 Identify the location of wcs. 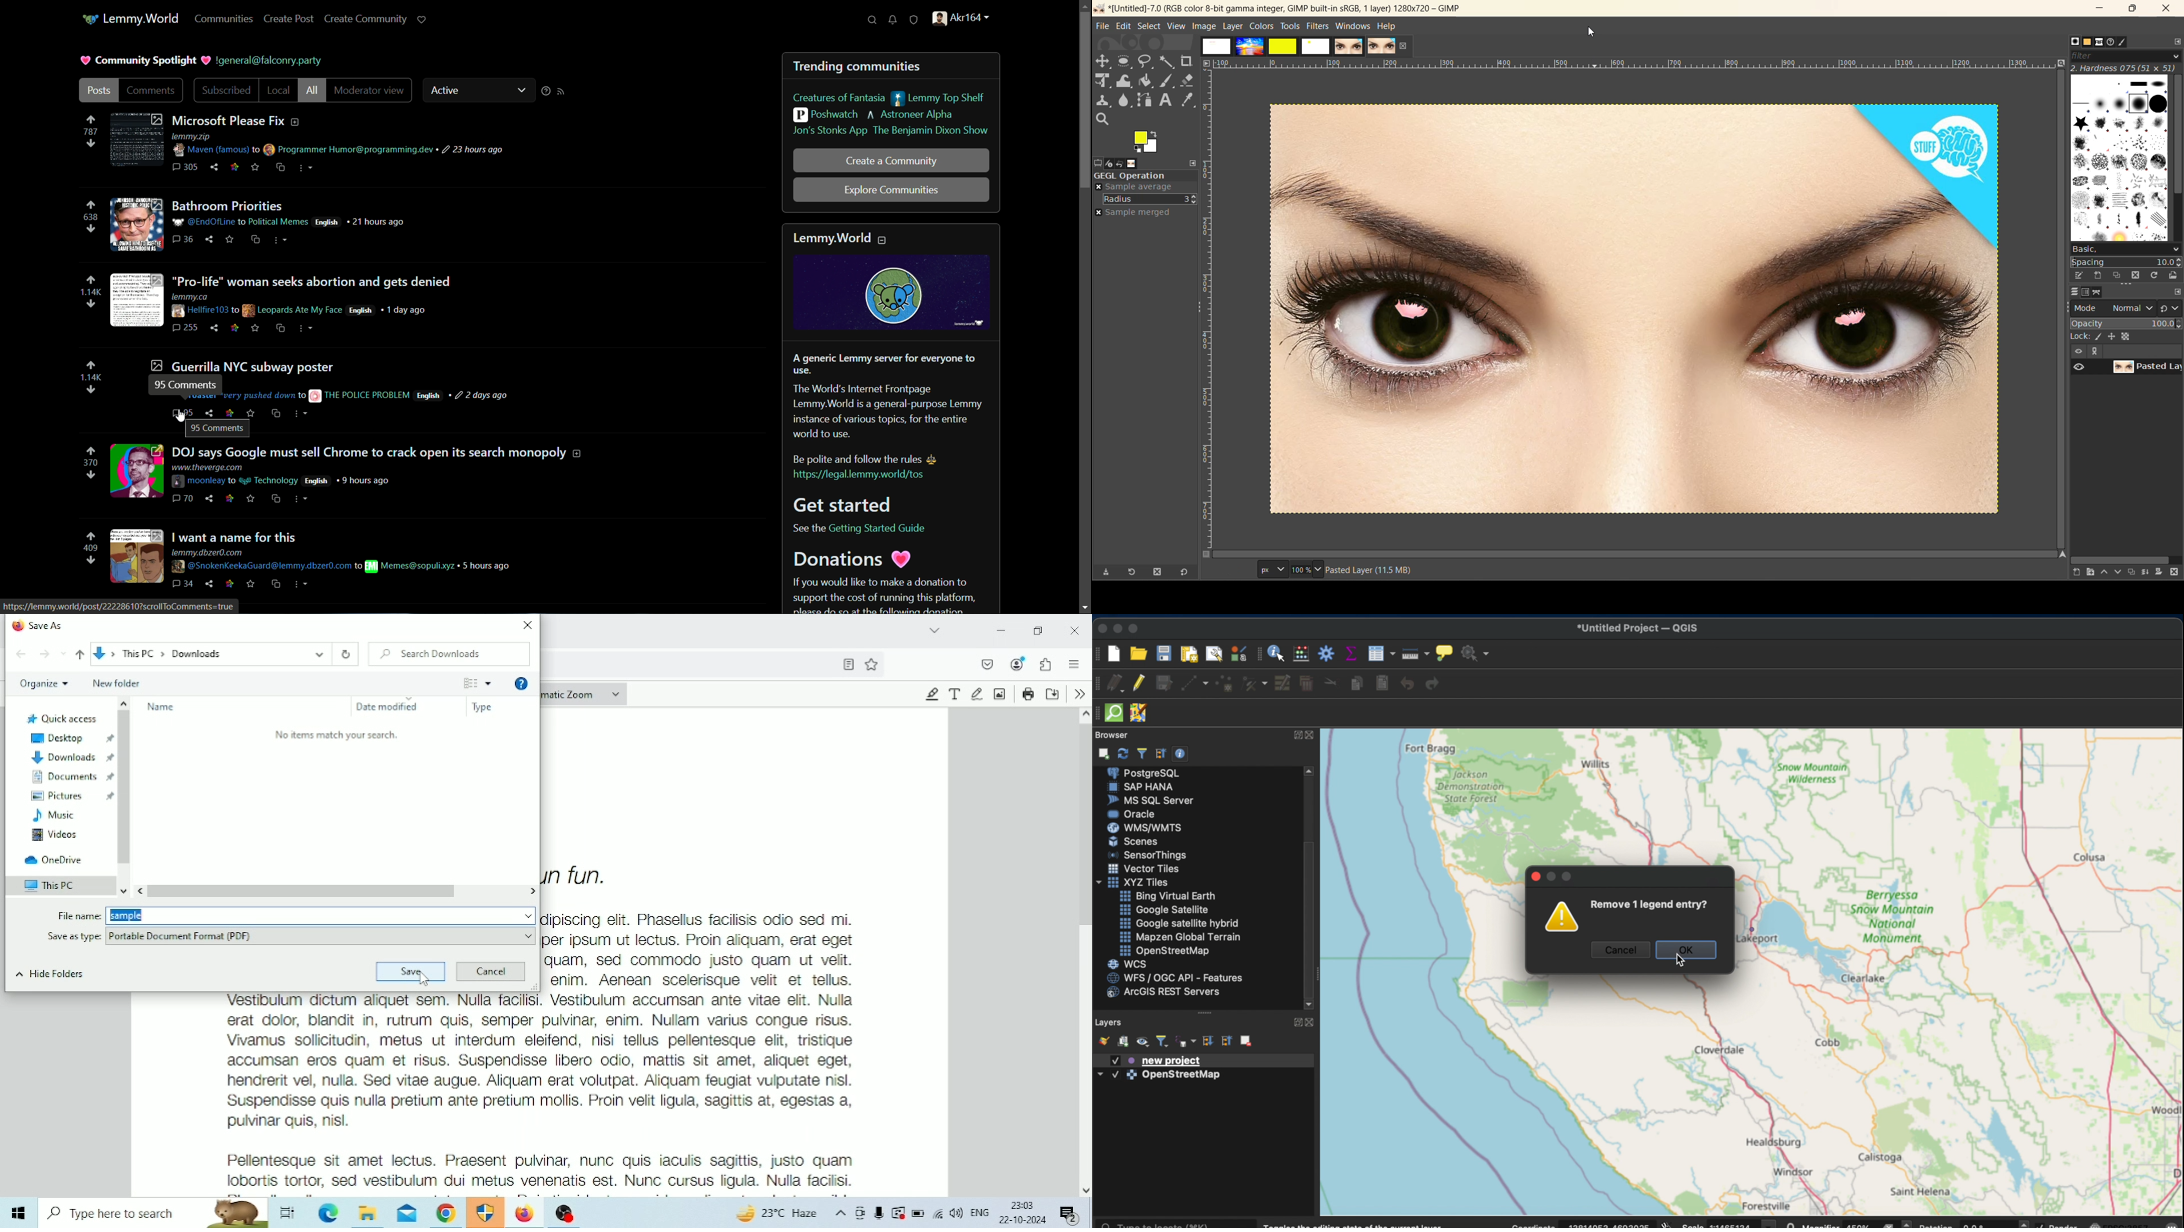
(1127, 964).